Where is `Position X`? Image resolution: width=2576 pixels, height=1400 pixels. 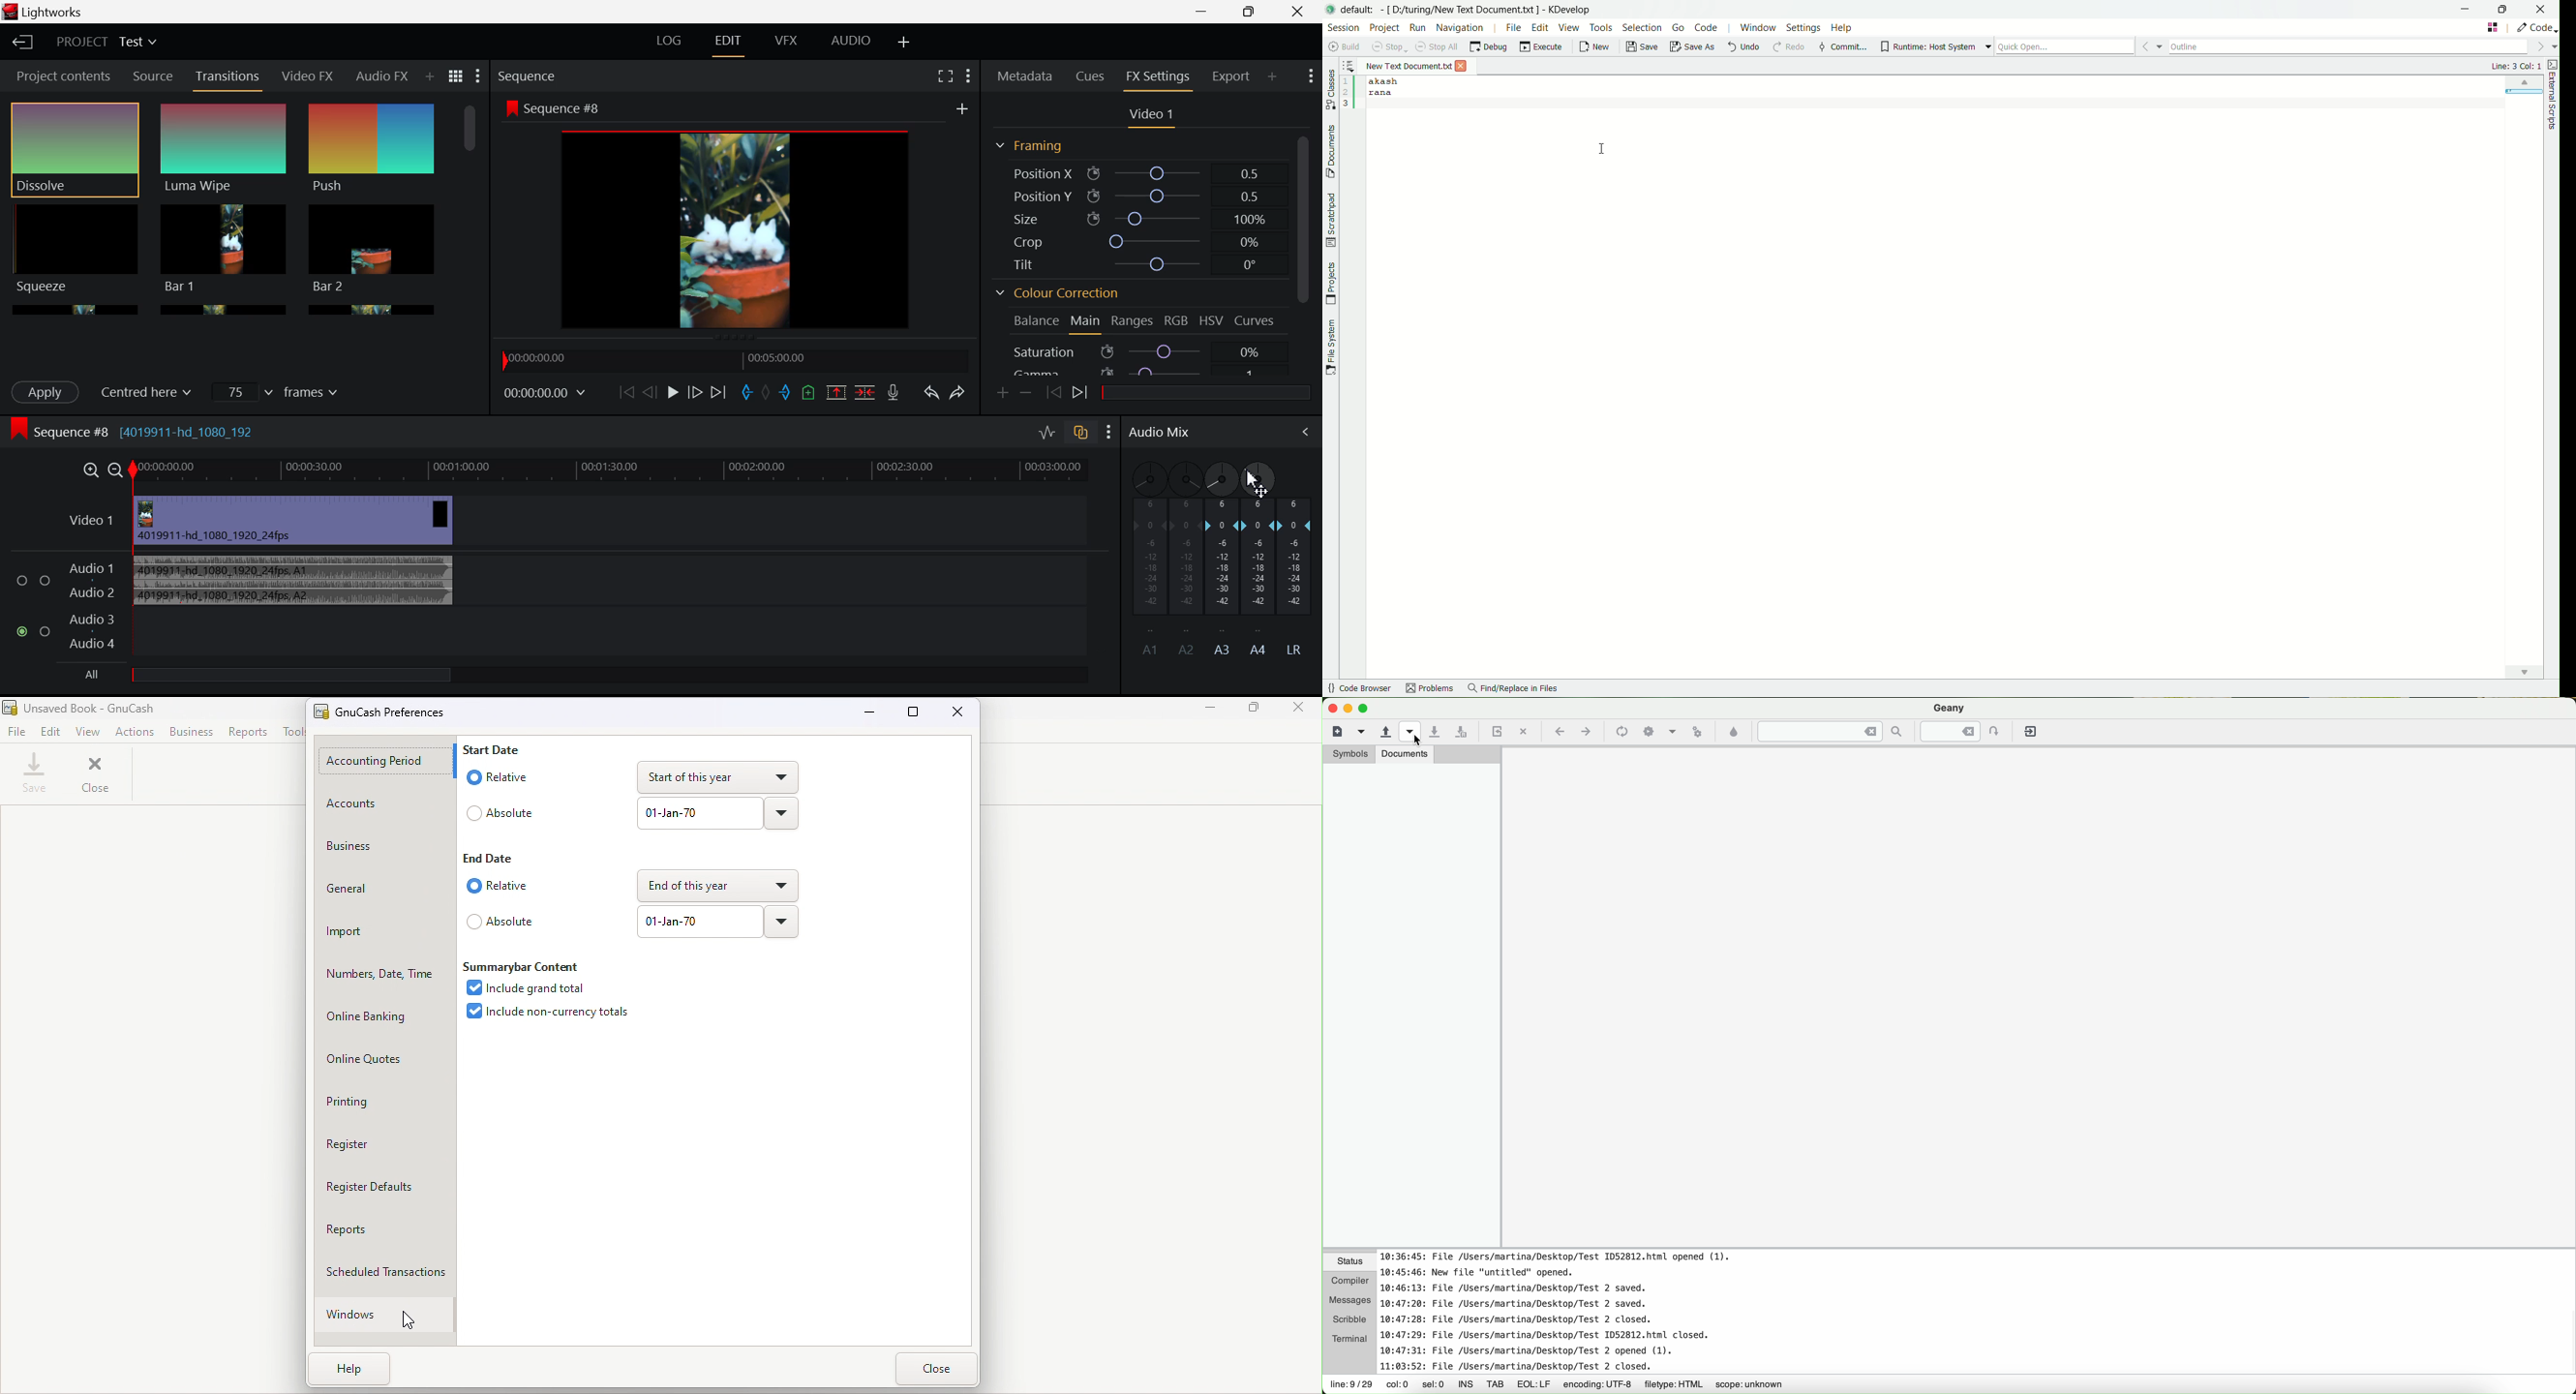
Position X is located at coordinates (1138, 173).